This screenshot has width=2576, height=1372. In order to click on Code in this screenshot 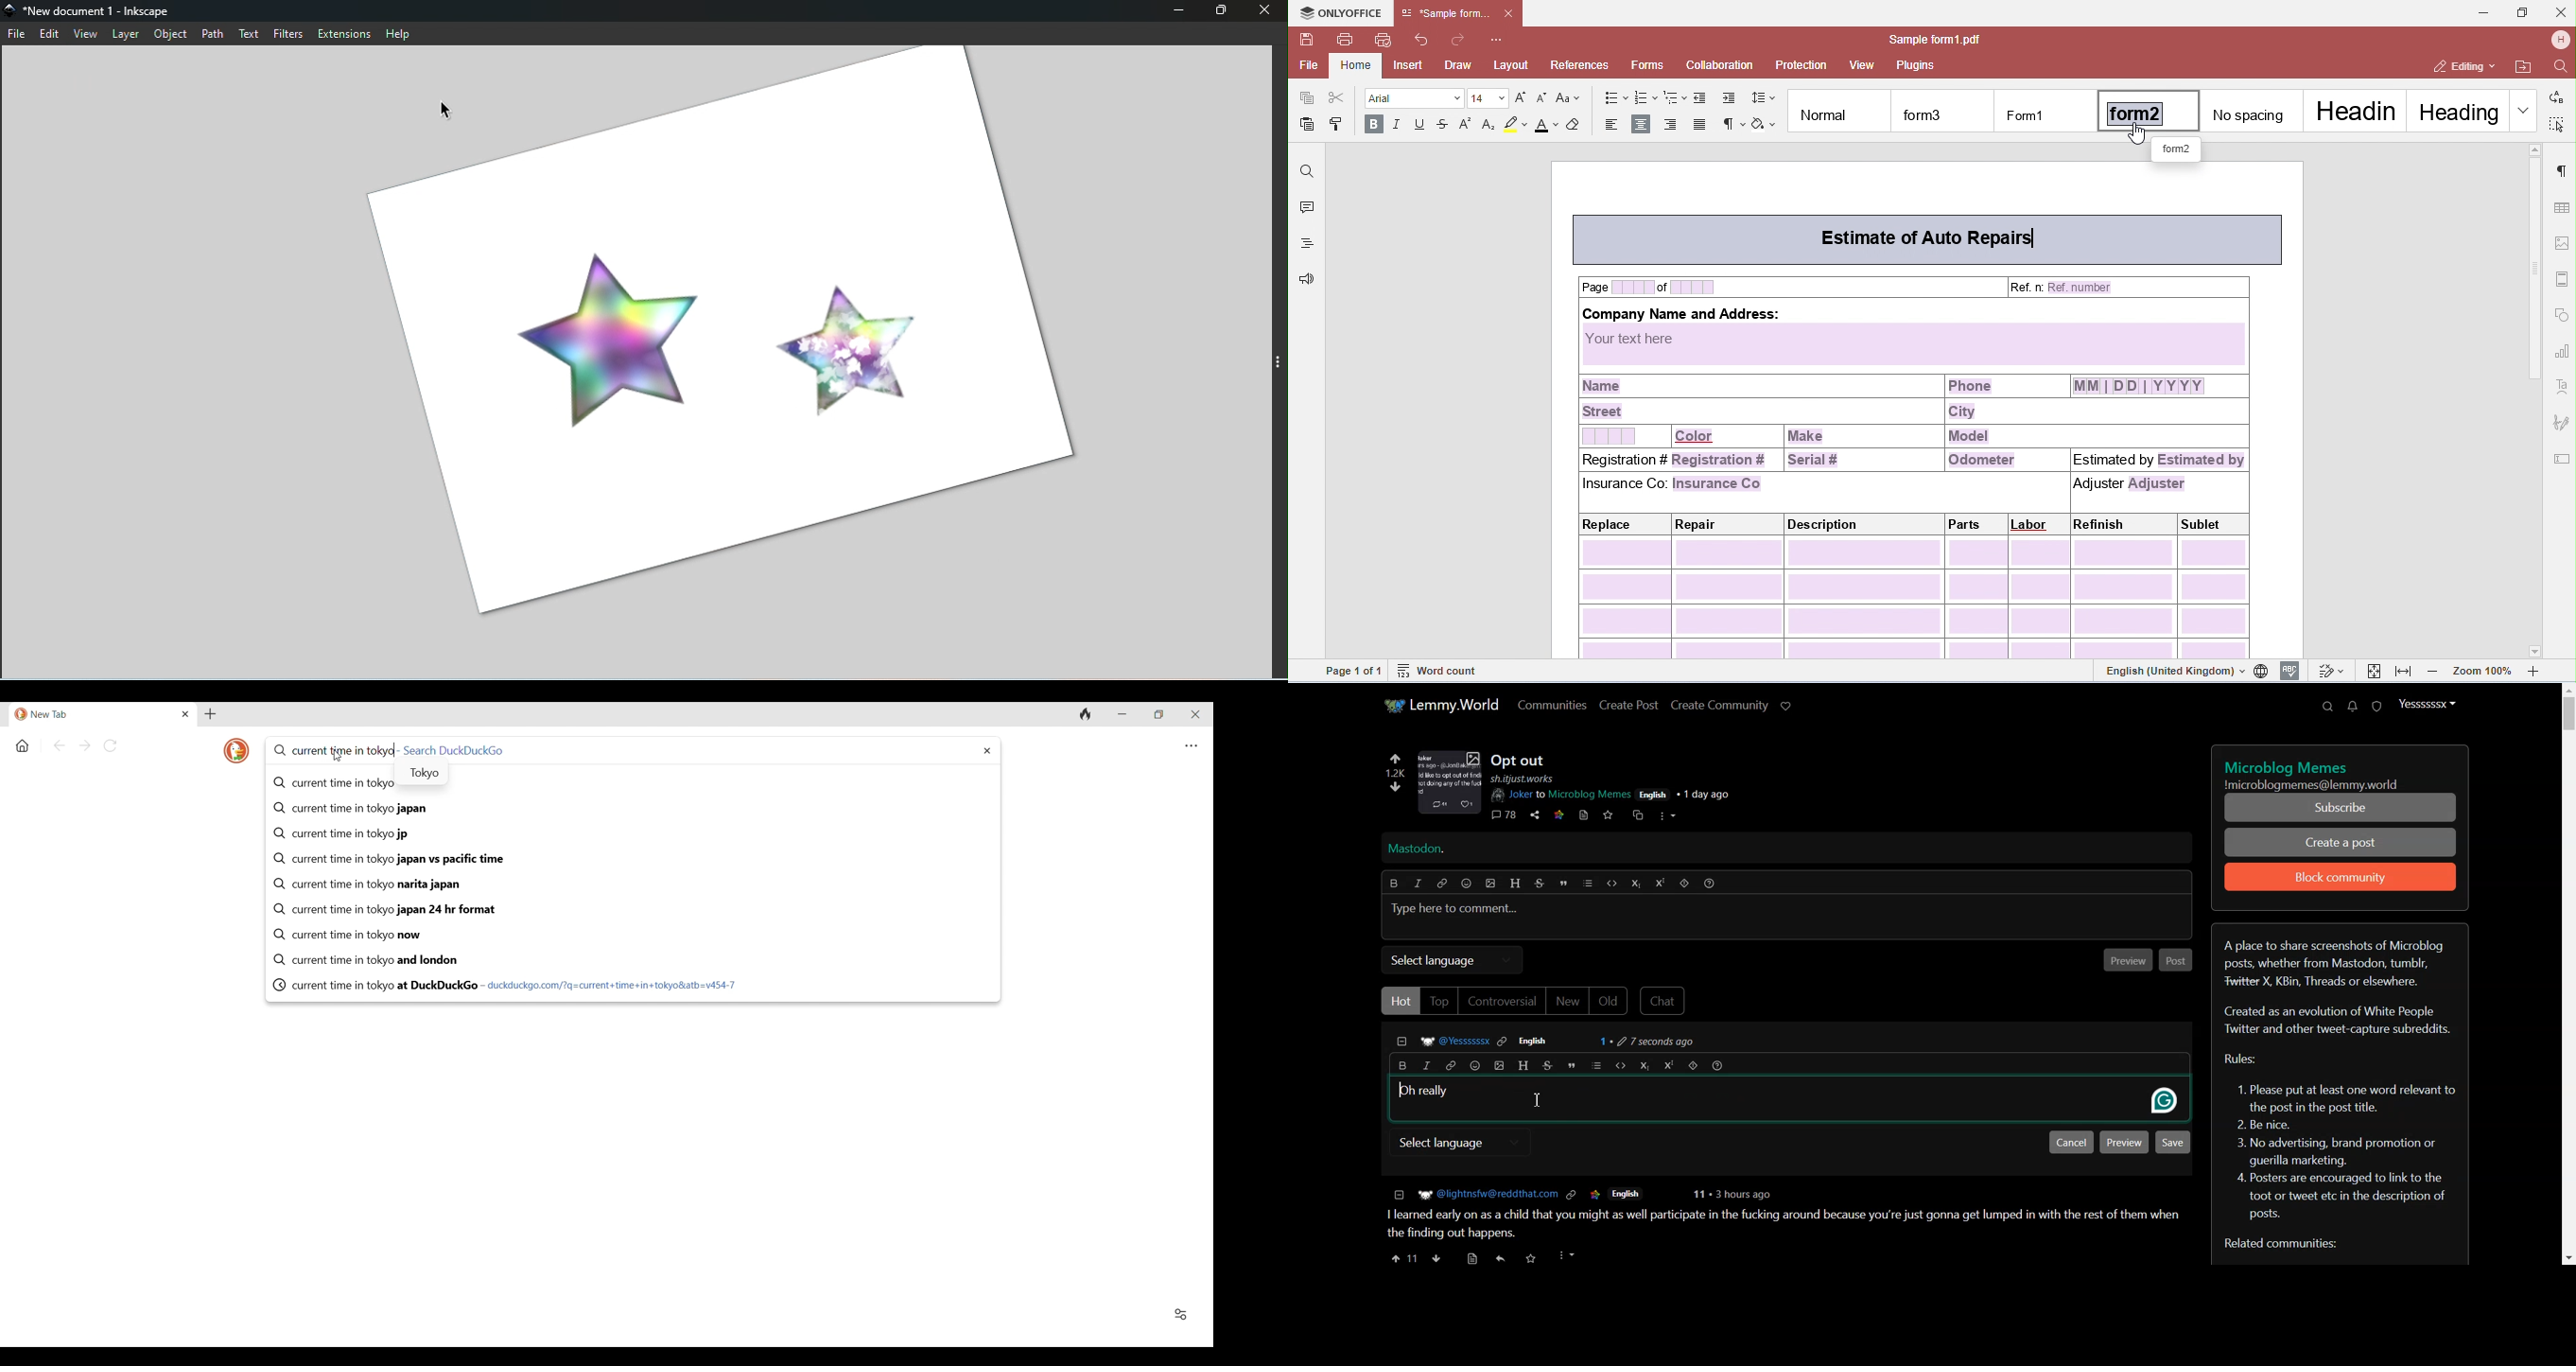, I will do `click(1611, 884)`.